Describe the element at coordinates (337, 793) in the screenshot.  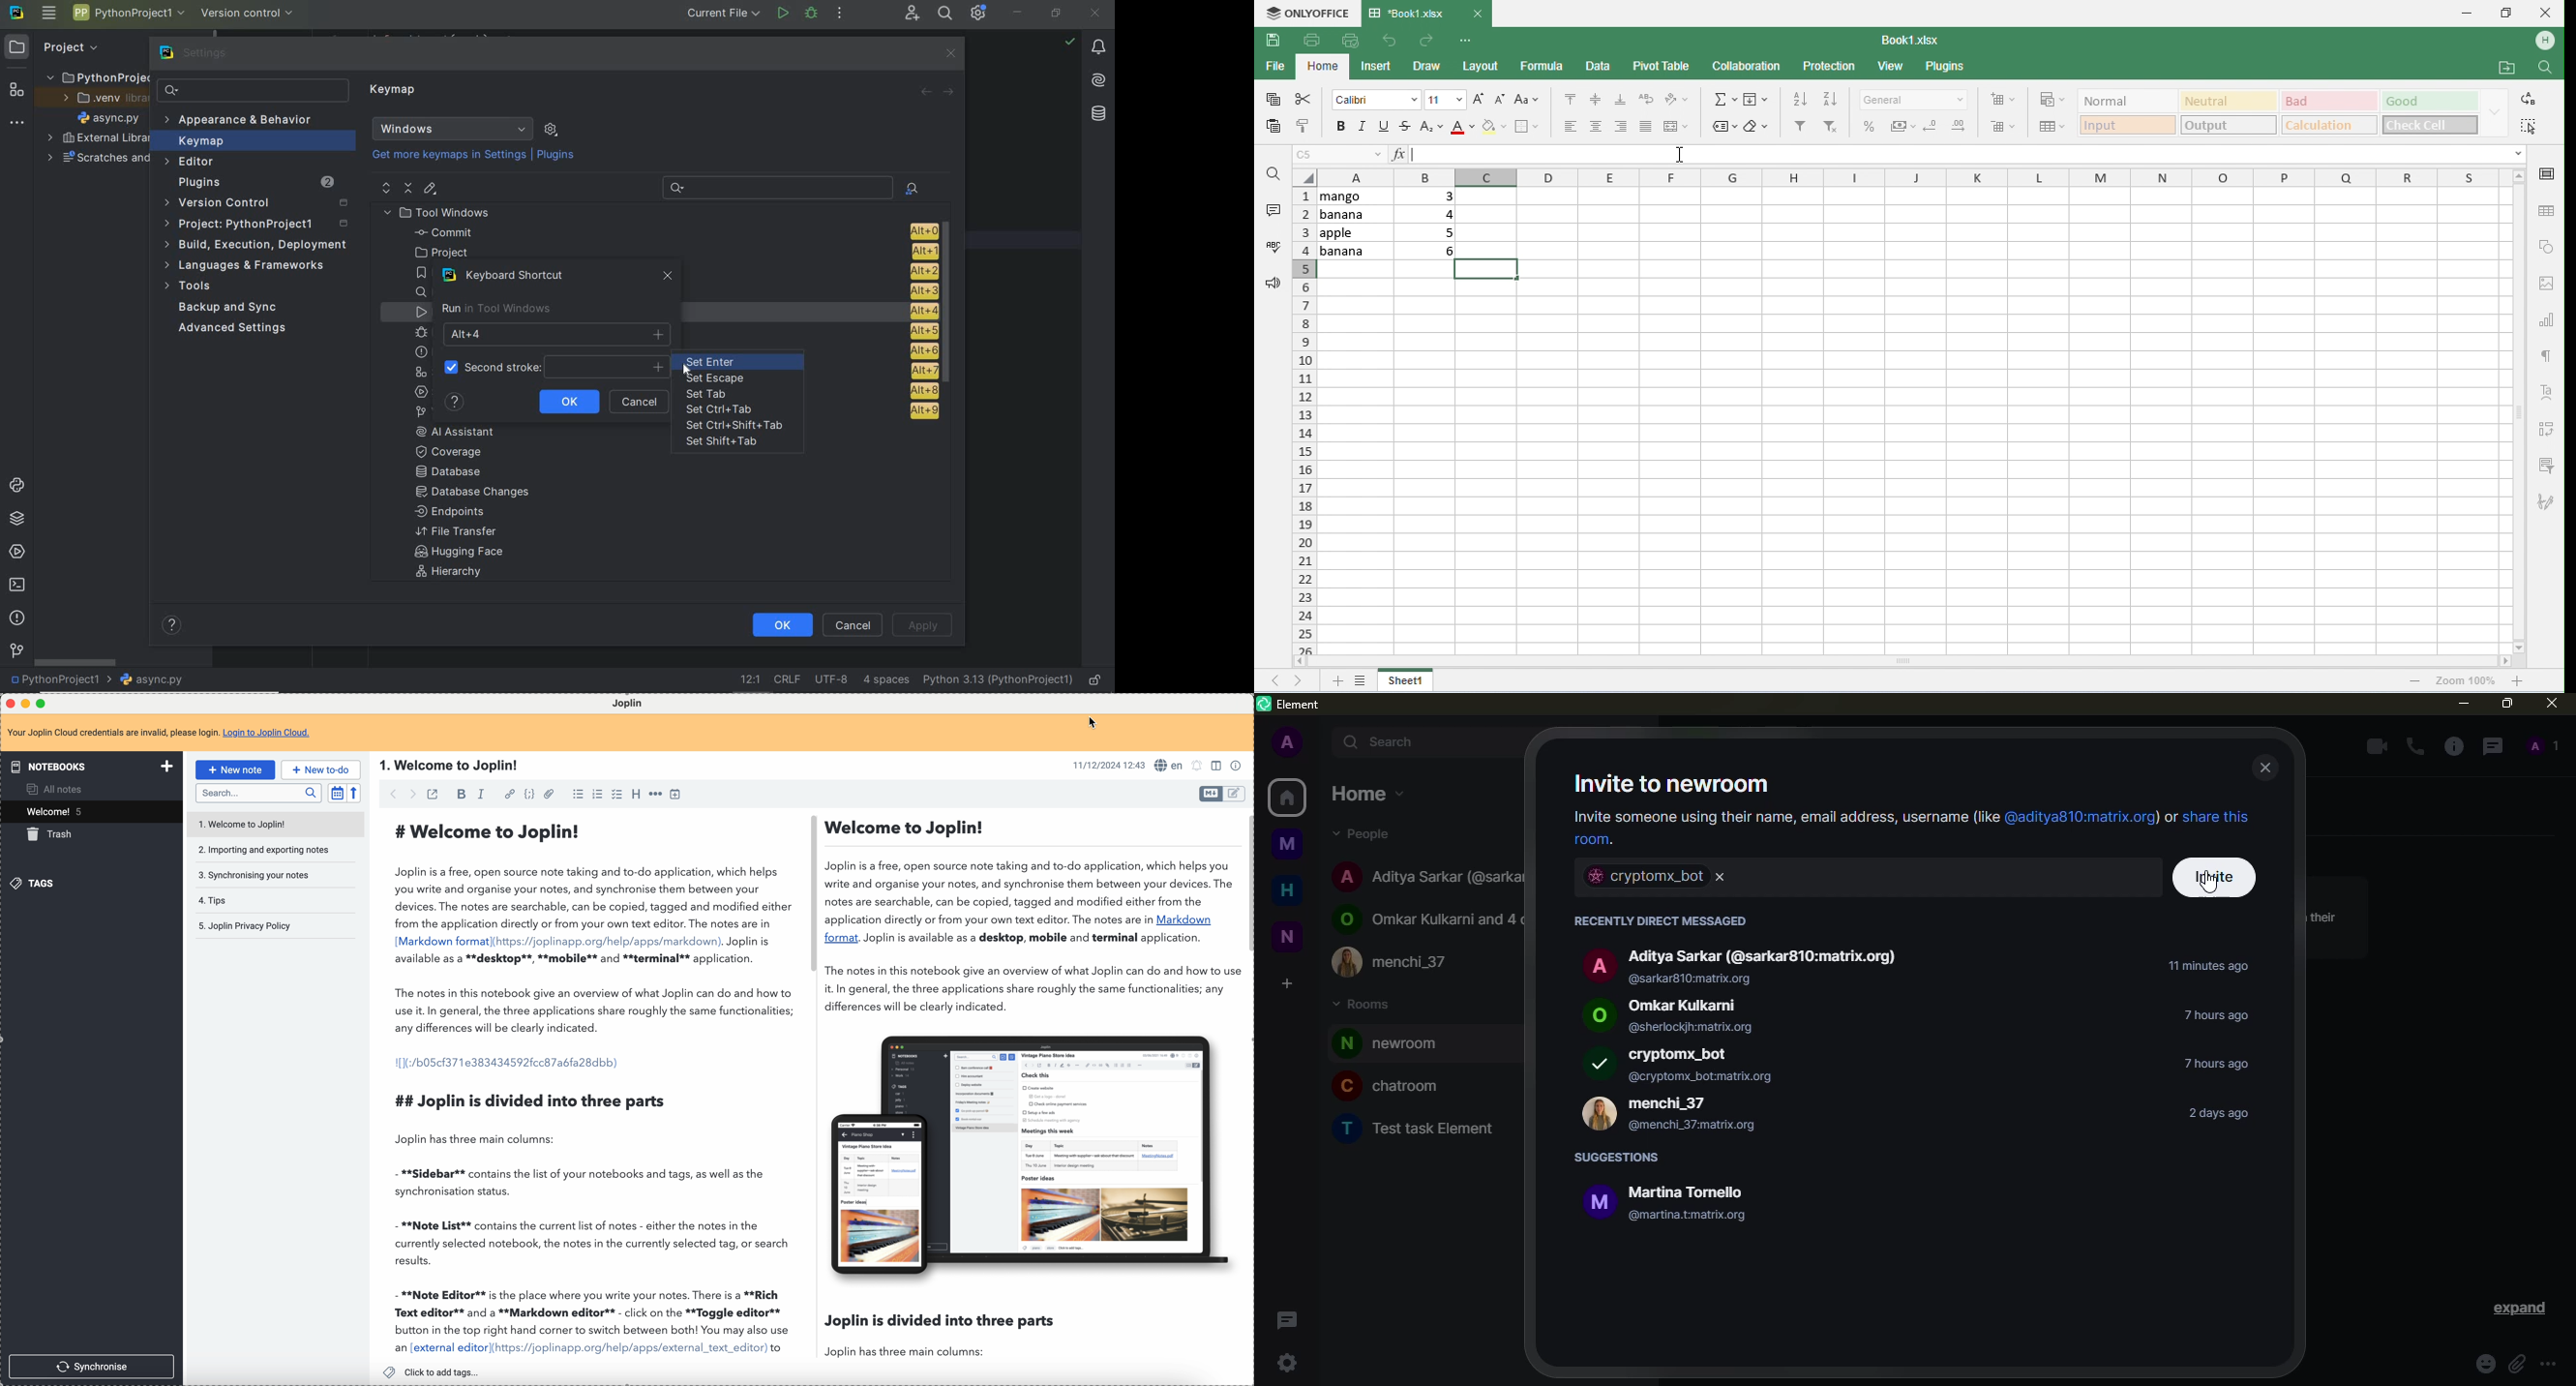
I see `toggle sort order field` at that location.